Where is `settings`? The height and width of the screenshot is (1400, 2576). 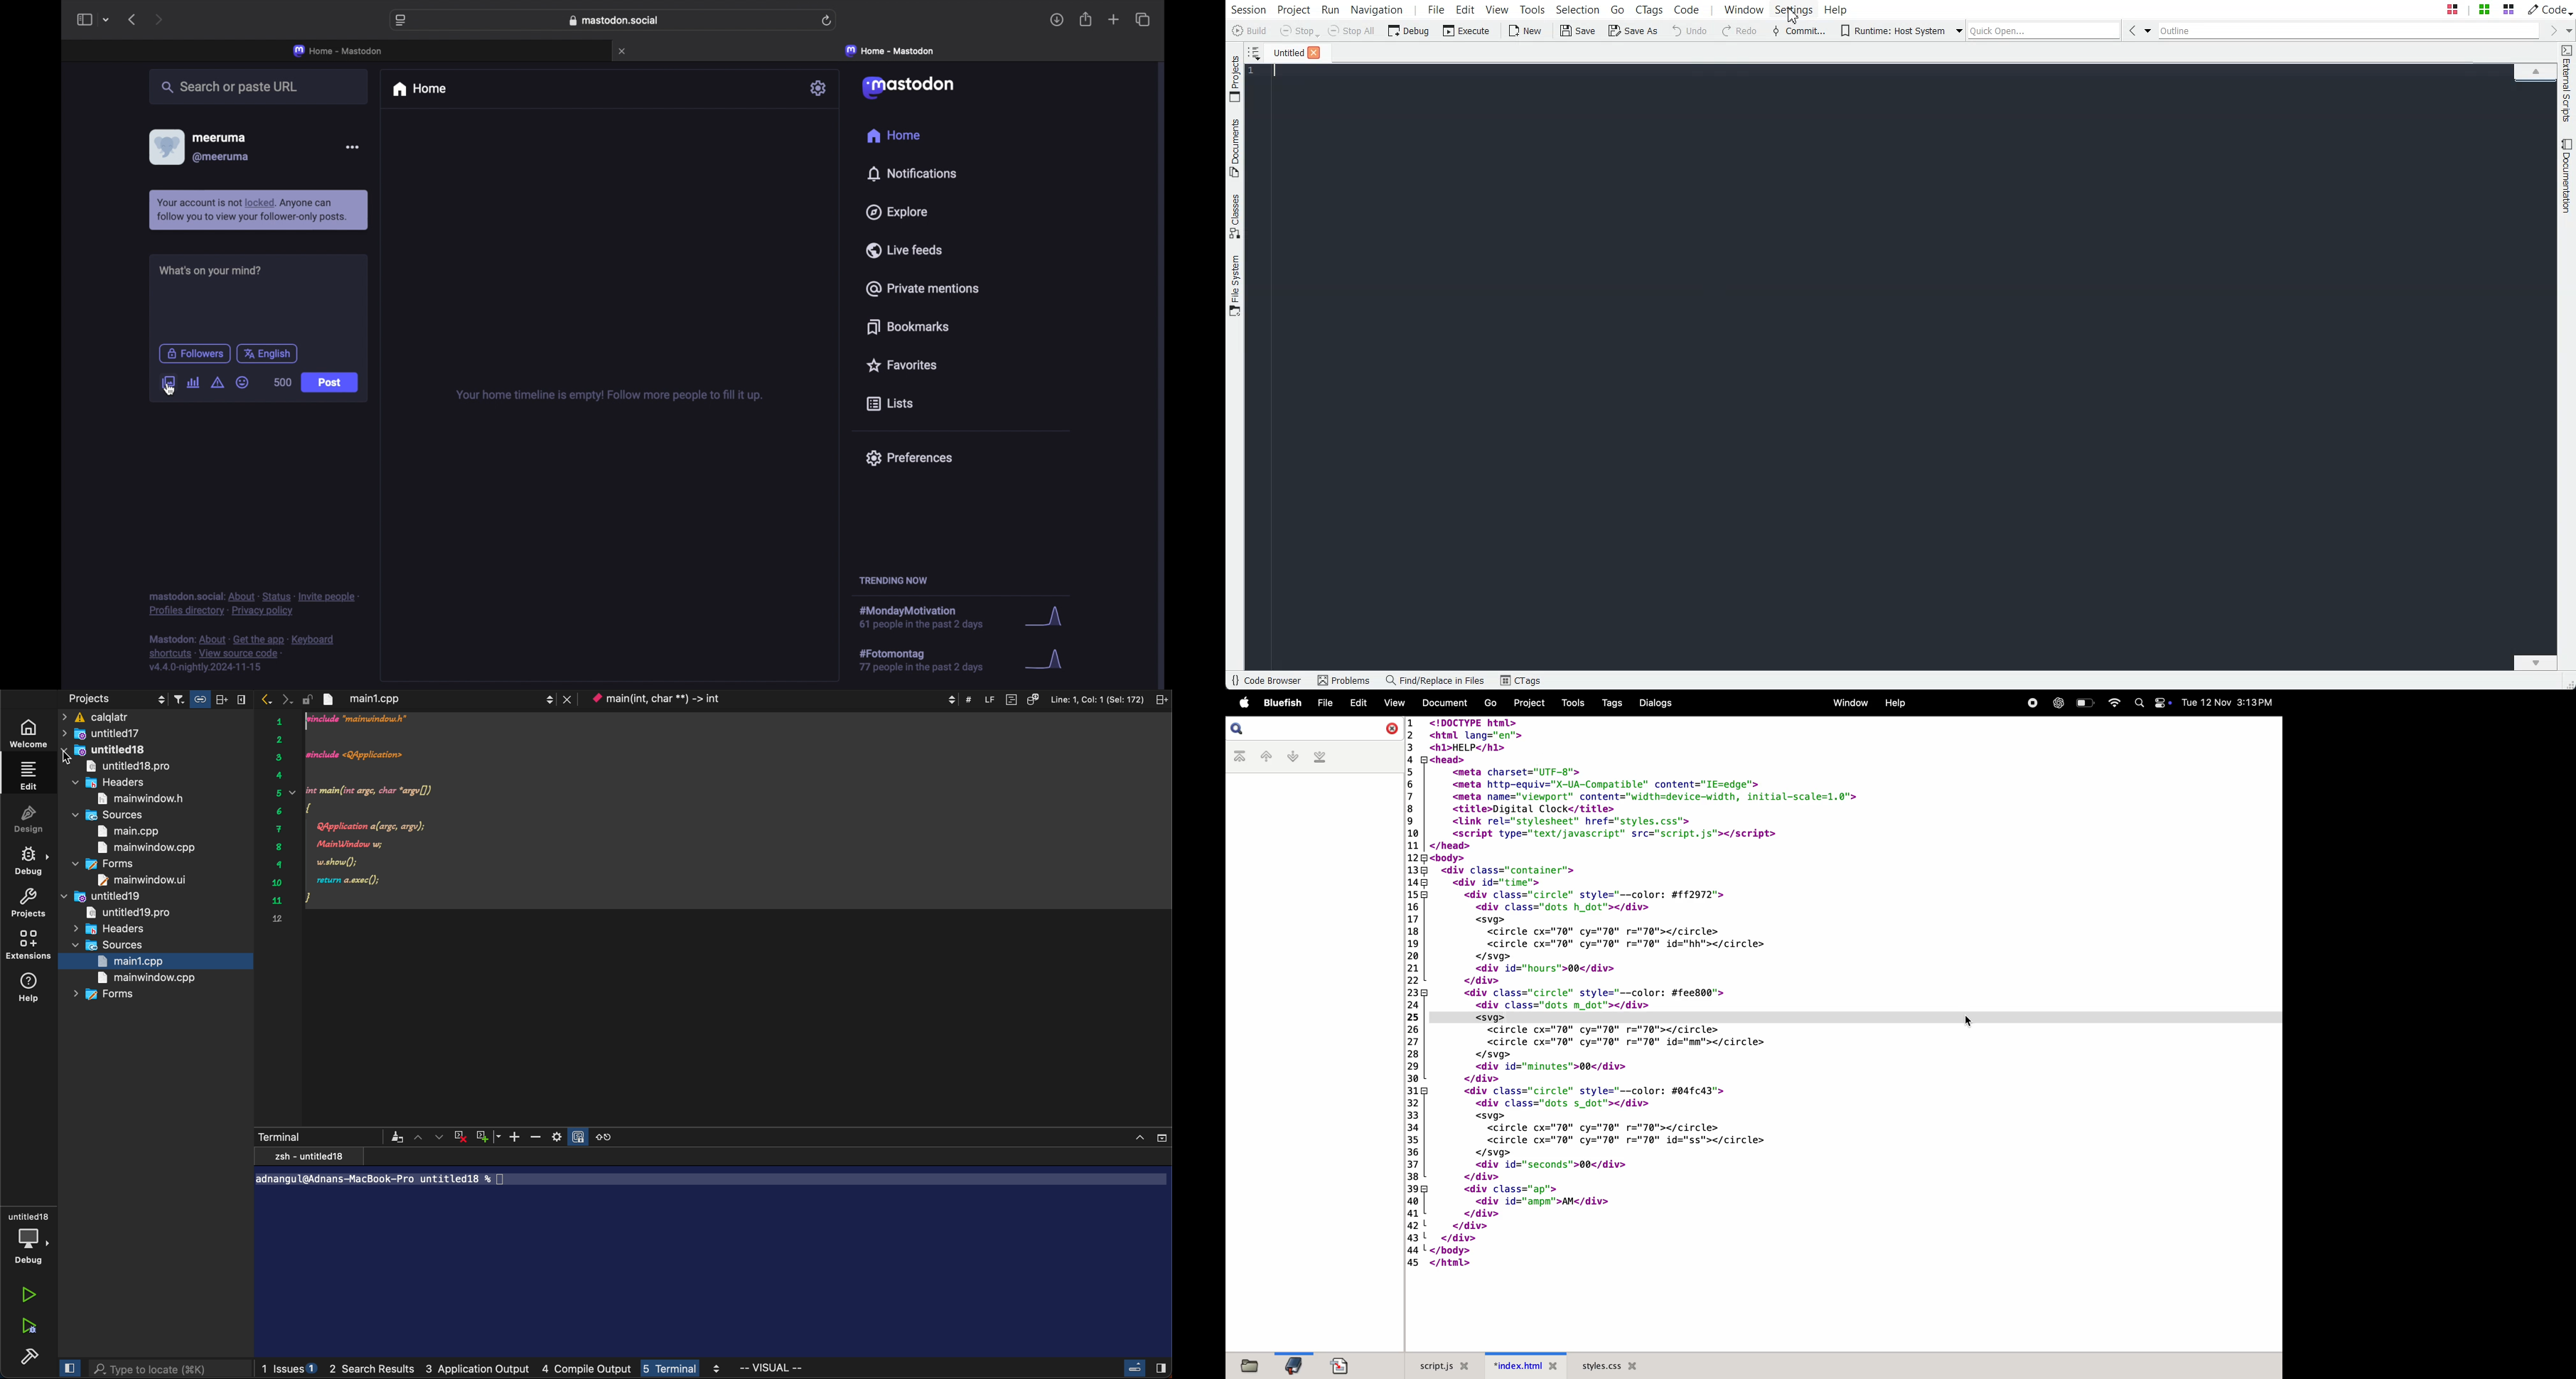 settings is located at coordinates (820, 88).